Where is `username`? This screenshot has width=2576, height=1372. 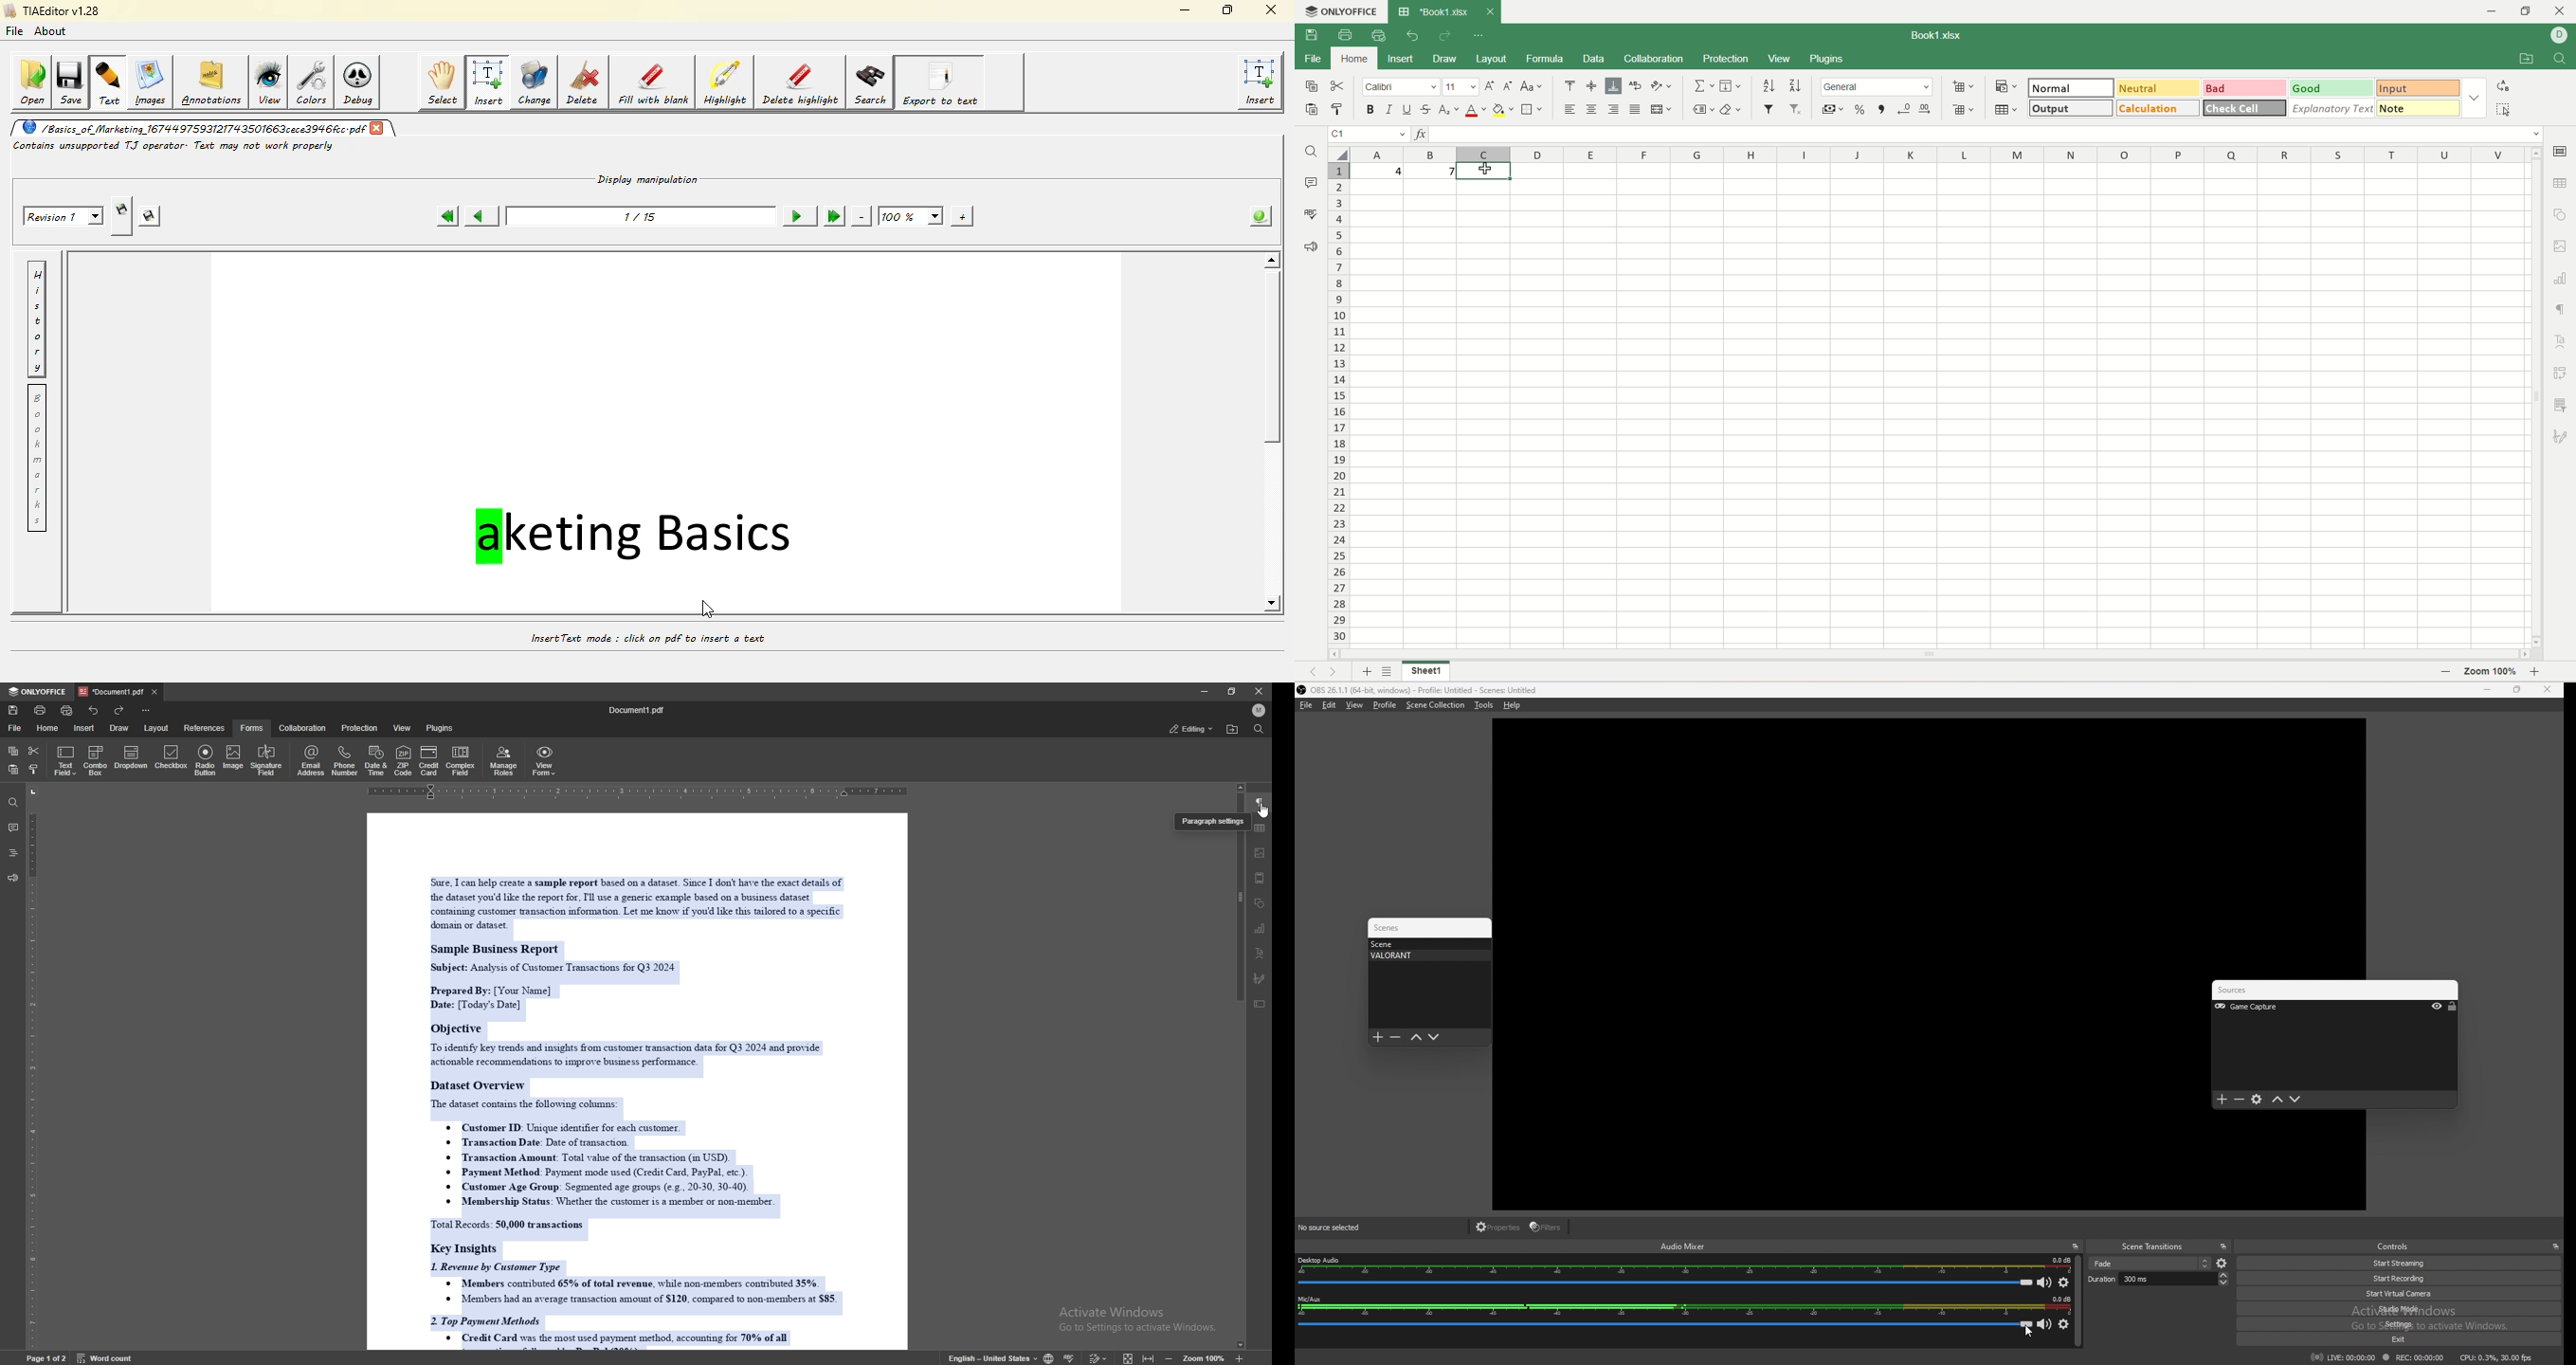
username is located at coordinates (2560, 37).